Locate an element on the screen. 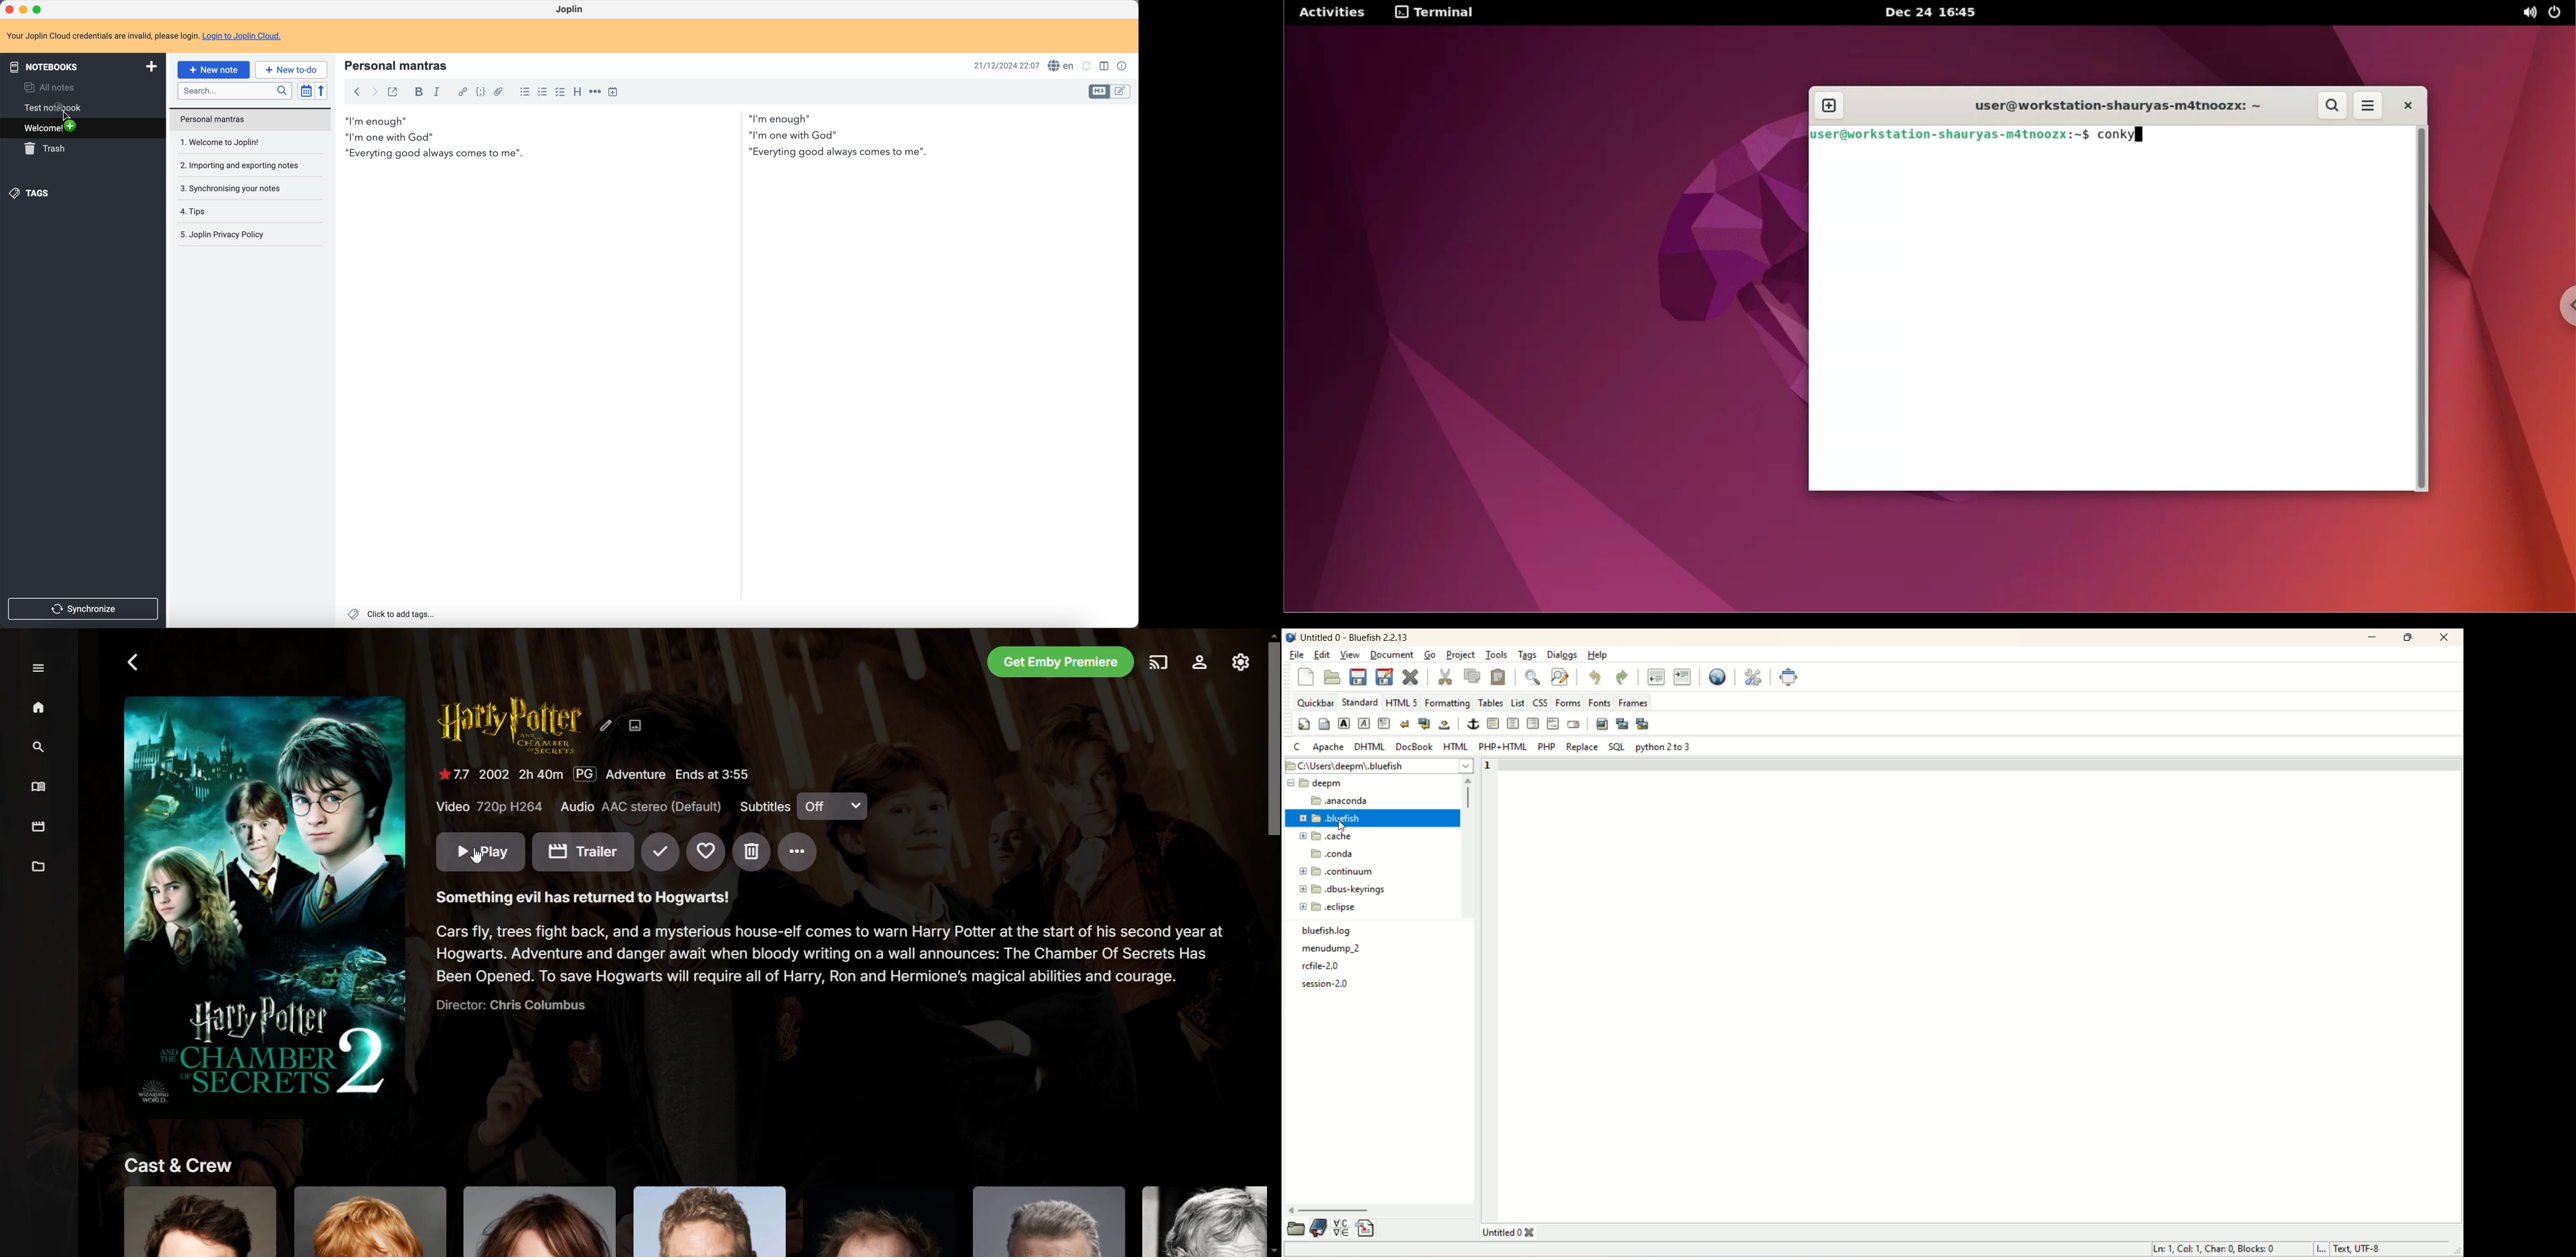 Image resolution: width=2576 pixels, height=1260 pixels. horizontal rule is located at coordinates (595, 93).